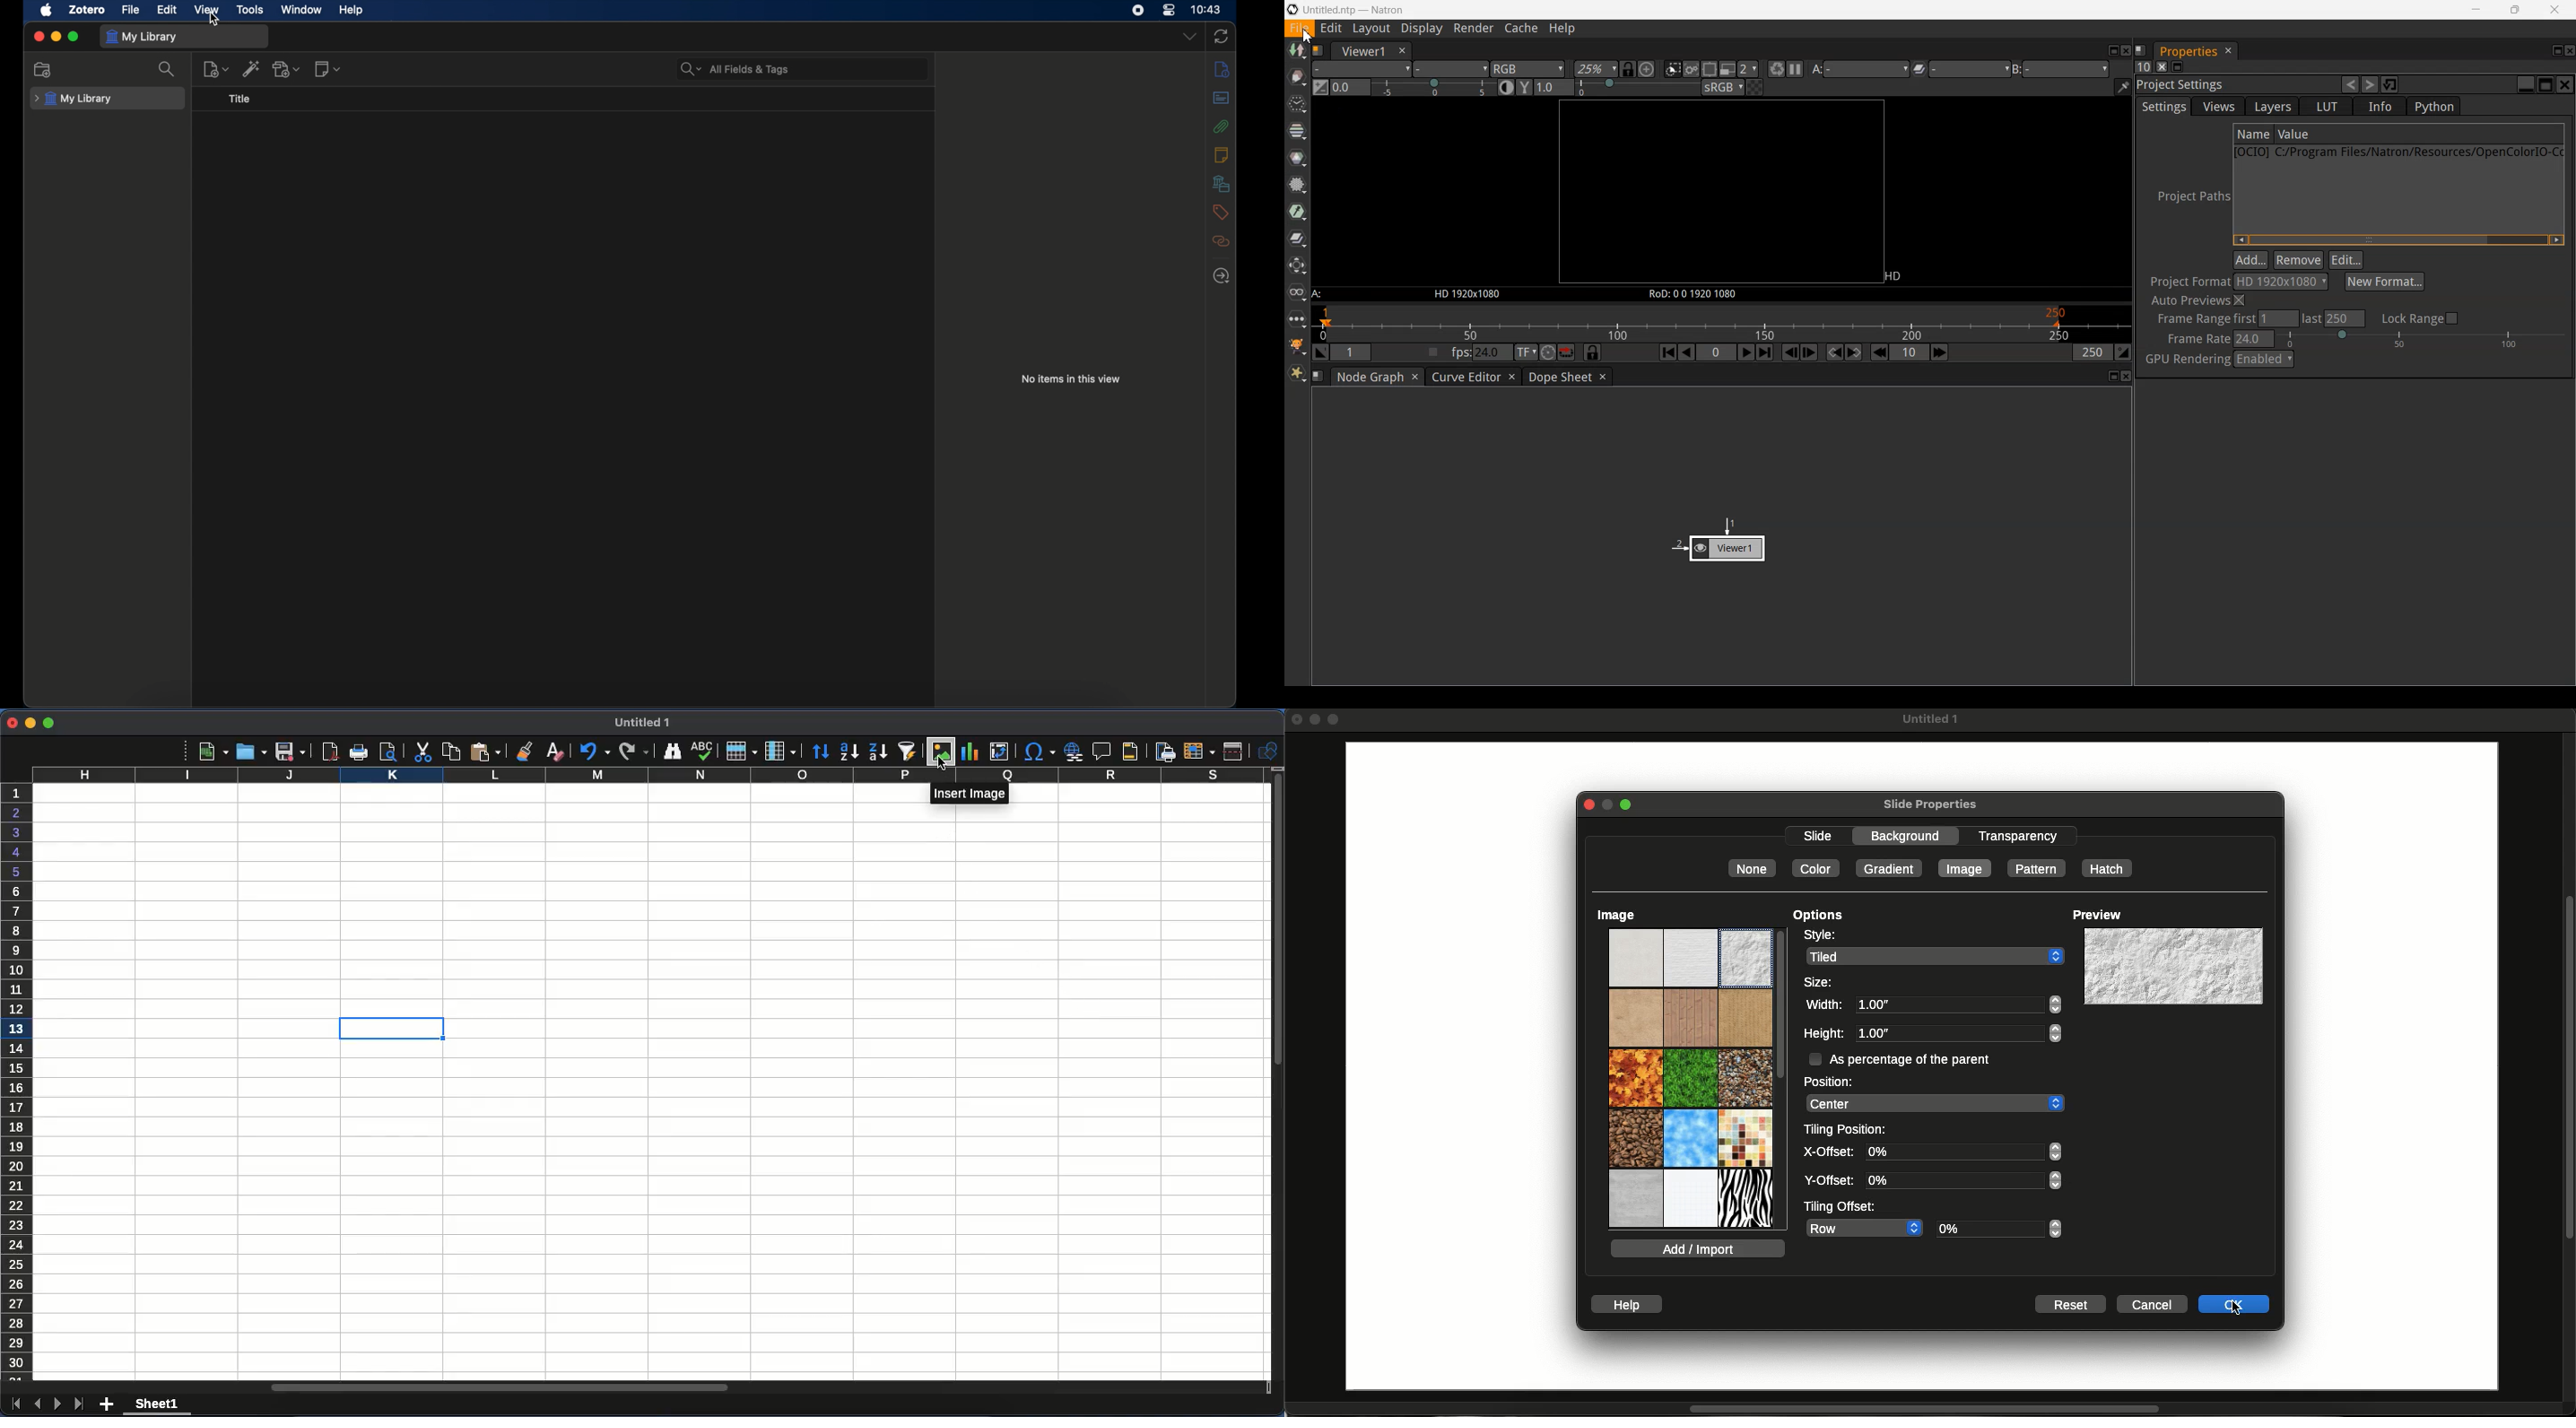 The height and width of the screenshot is (1428, 2576). I want to click on my library, so click(73, 99).